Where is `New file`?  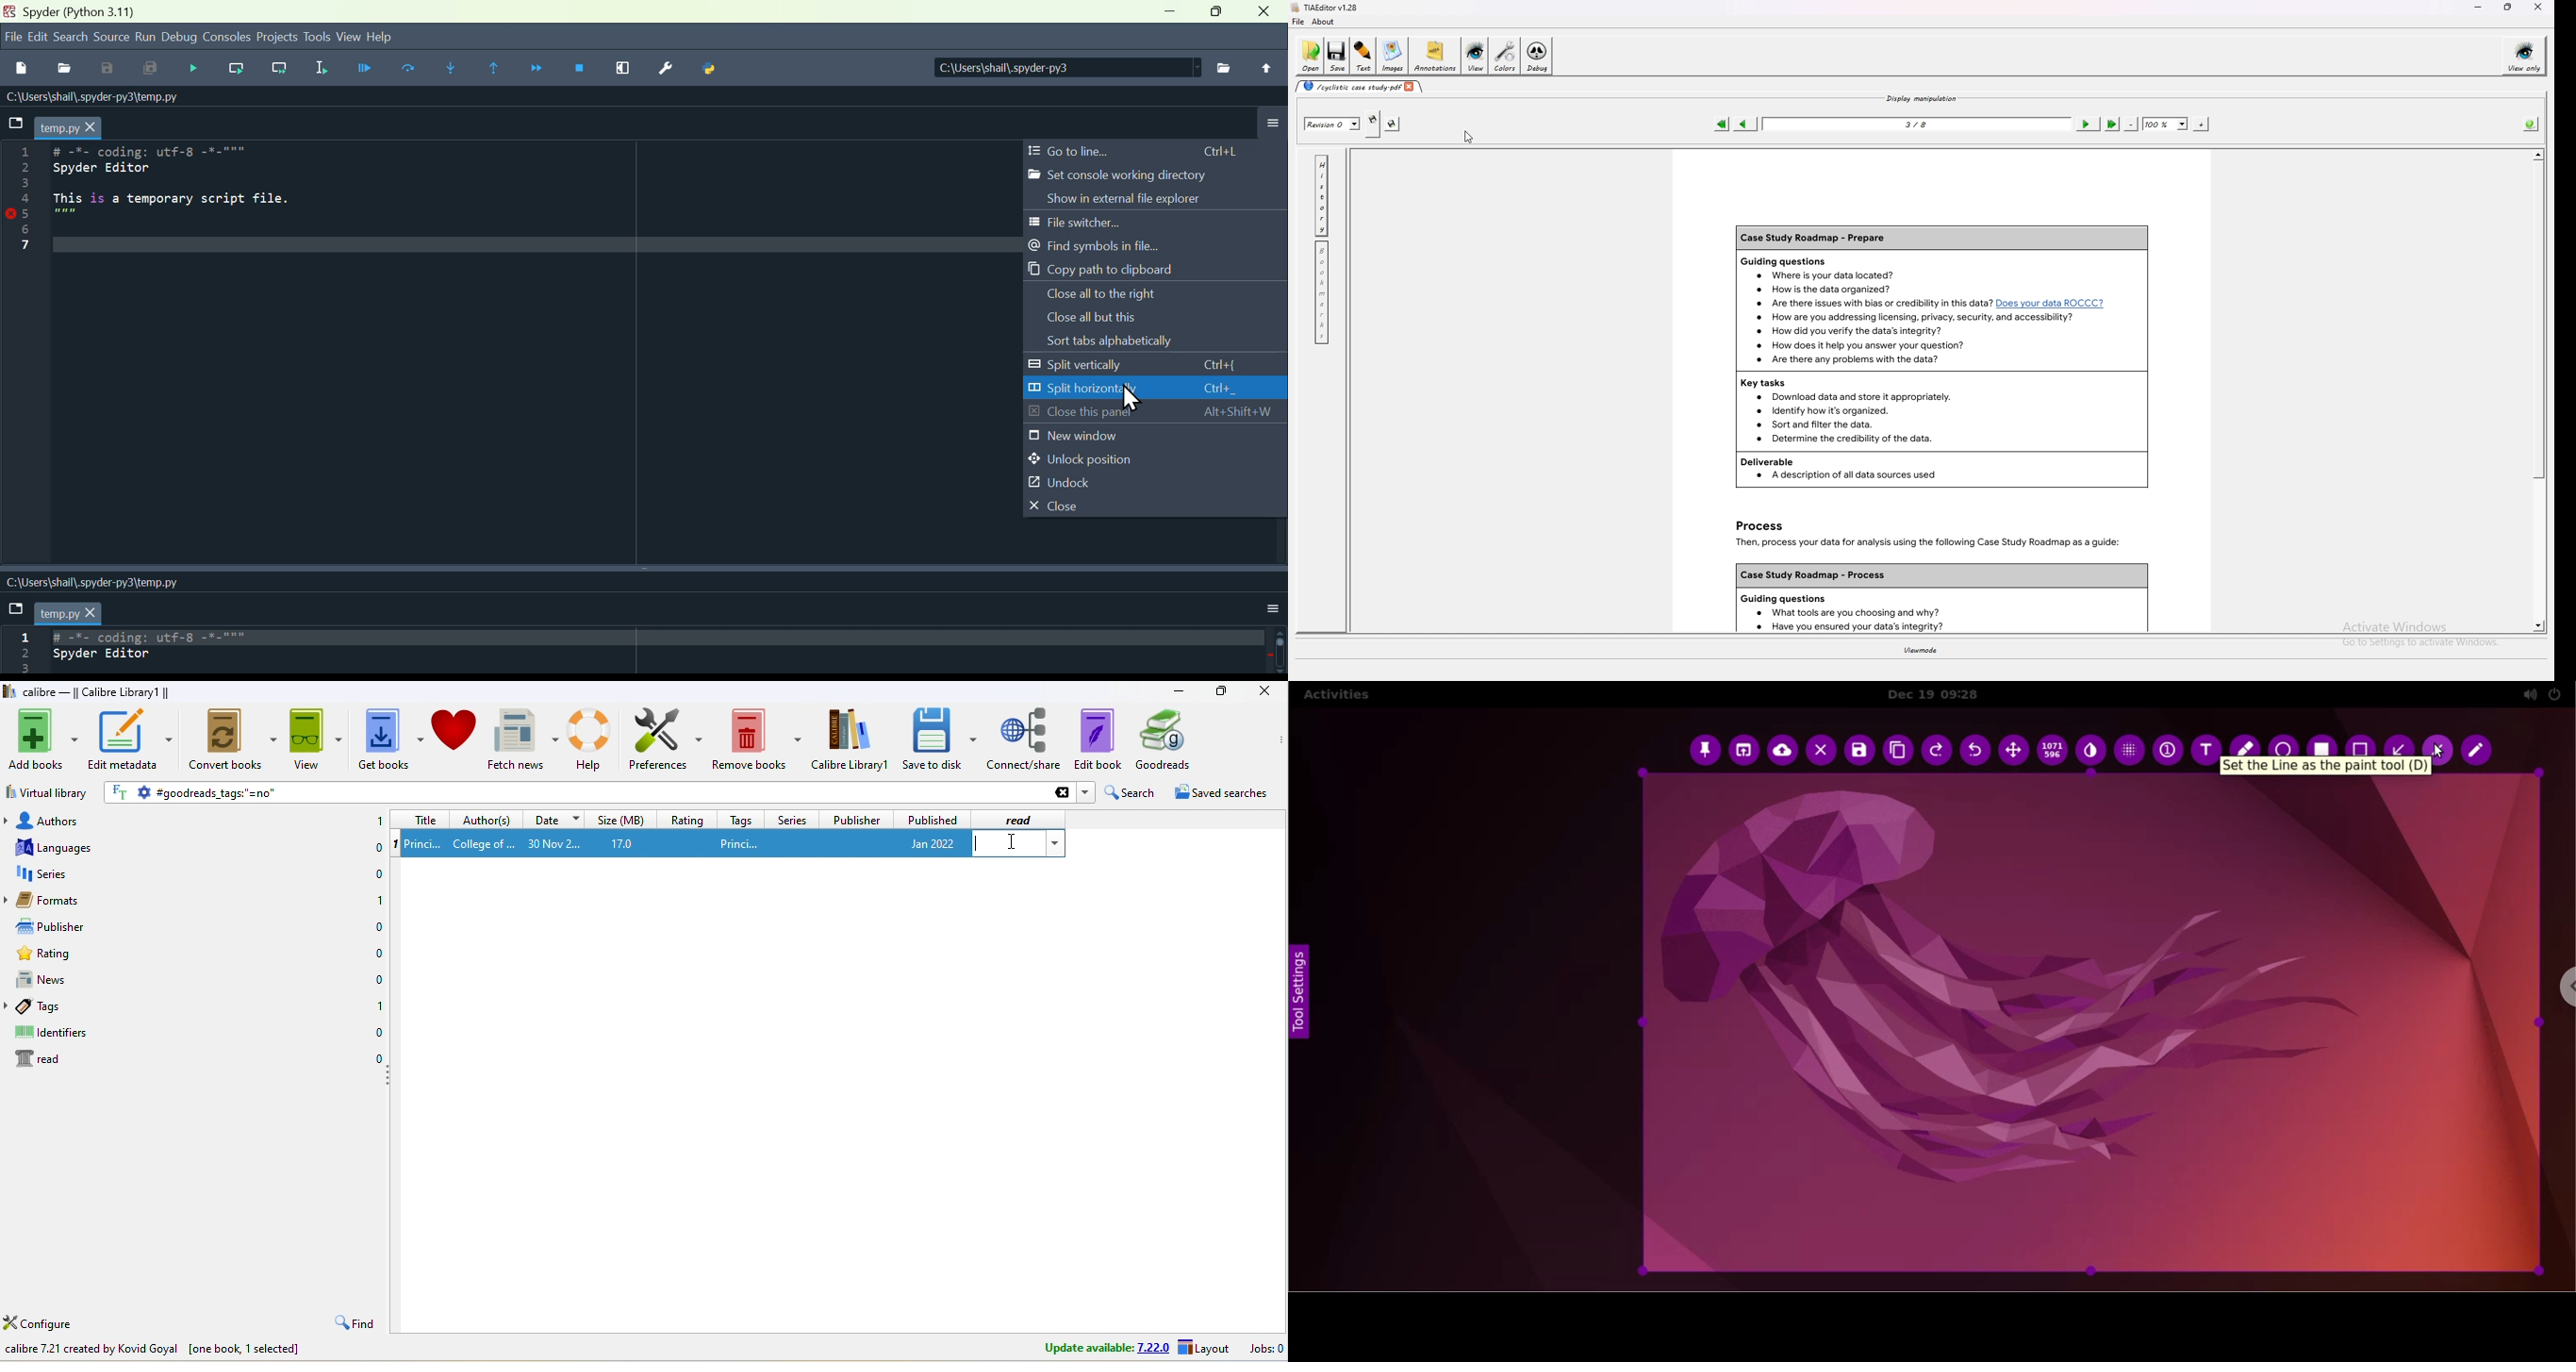
New file is located at coordinates (21, 69).